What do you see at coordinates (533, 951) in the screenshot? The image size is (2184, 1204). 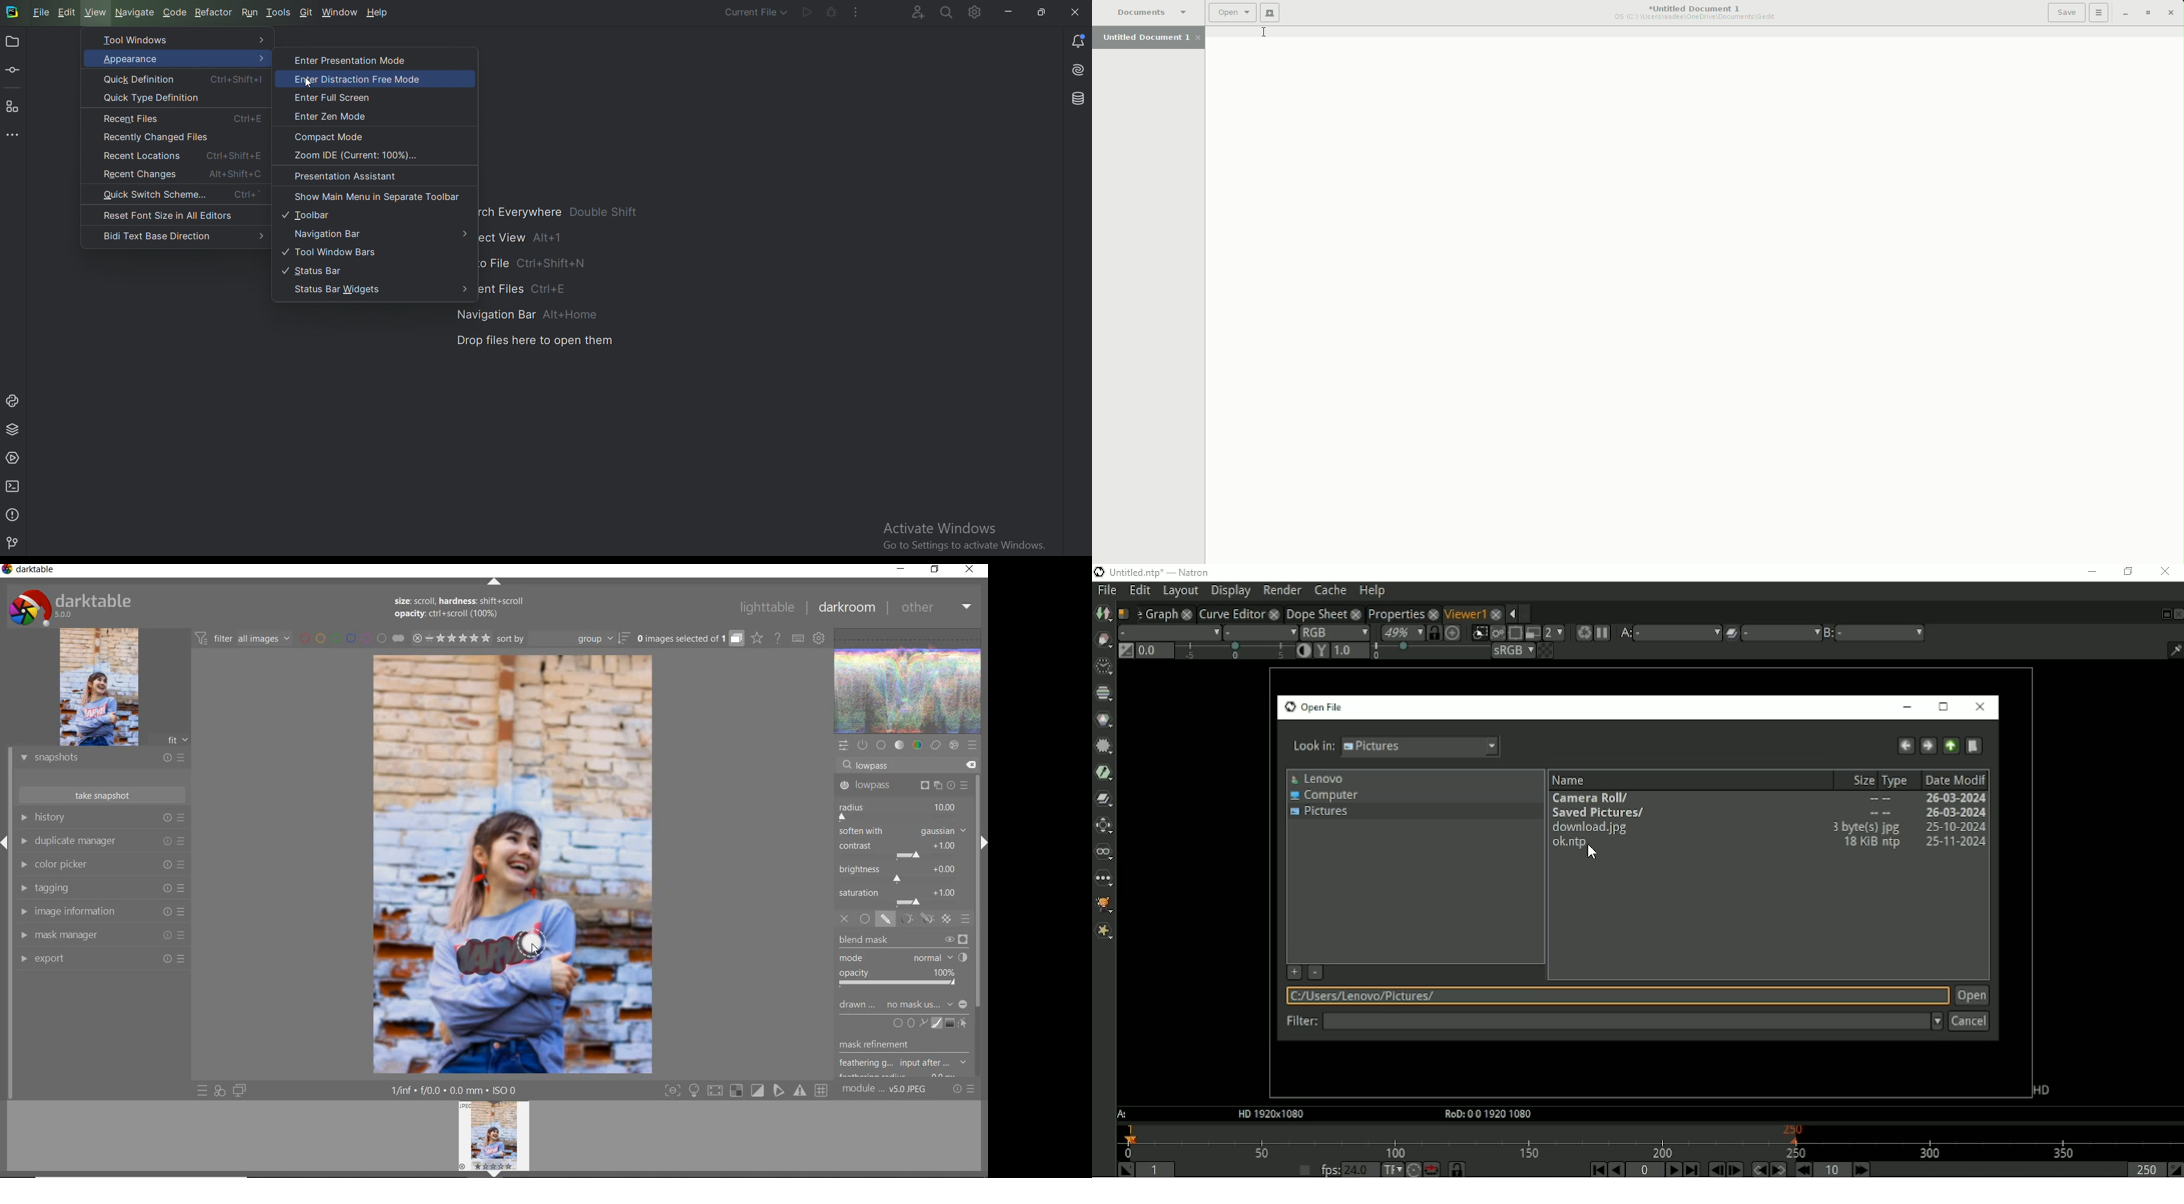 I see `cursor` at bounding box center [533, 951].